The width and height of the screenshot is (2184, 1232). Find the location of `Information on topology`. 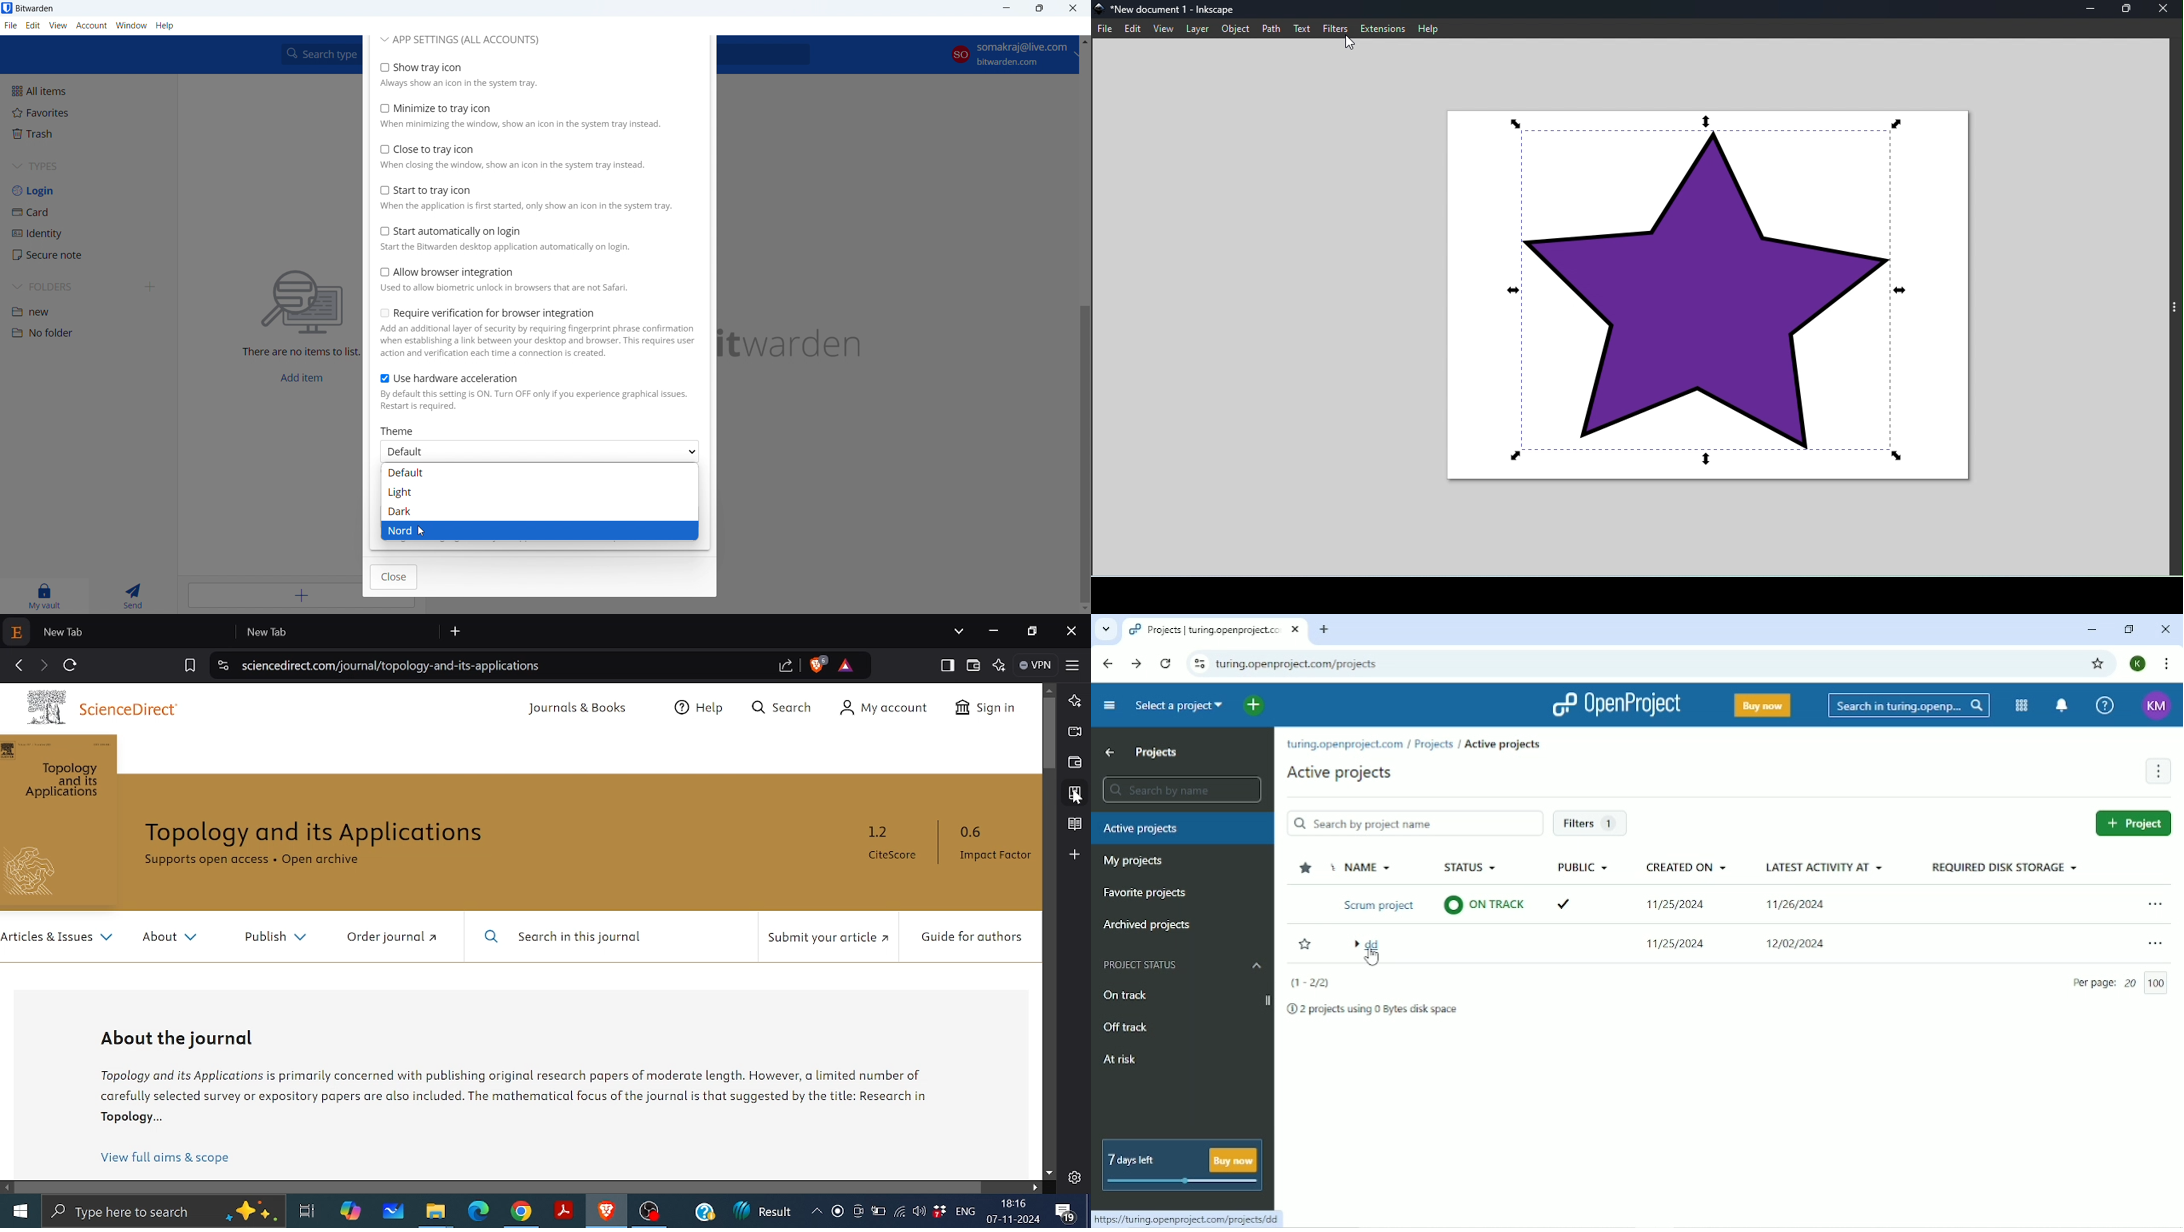

Information on topology is located at coordinates (518, 1094).